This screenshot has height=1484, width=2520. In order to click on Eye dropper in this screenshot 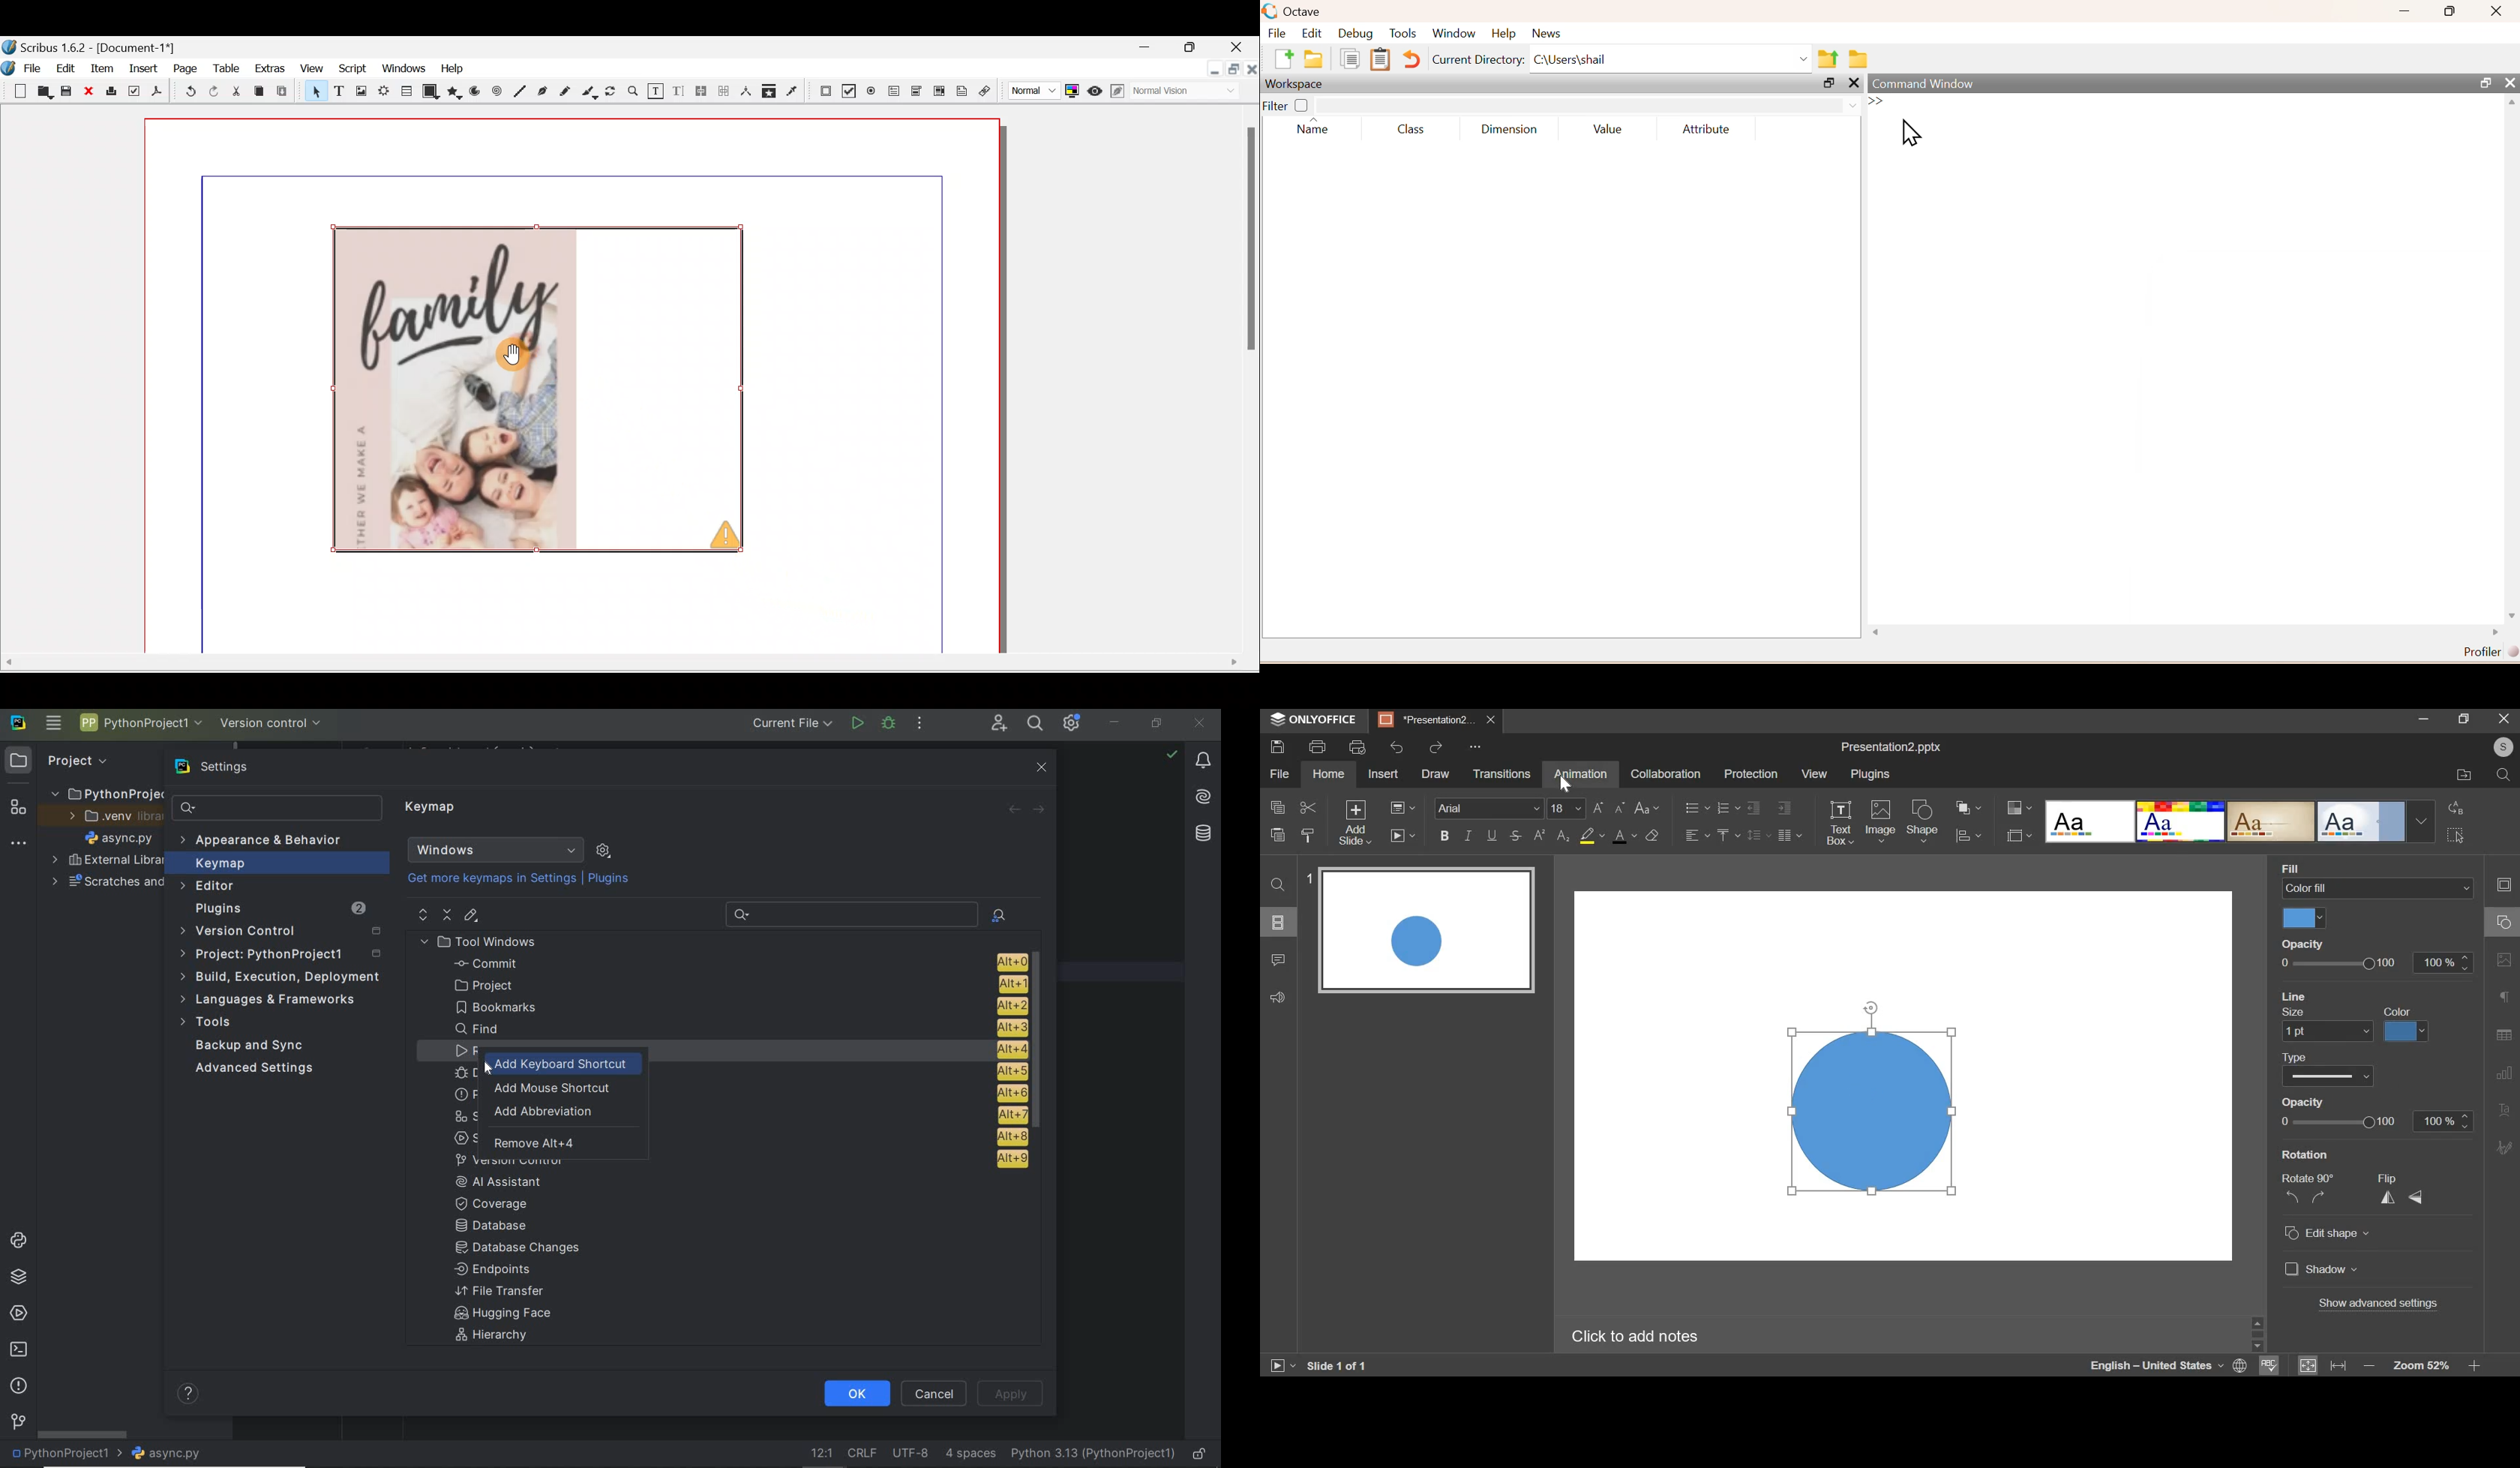, I will do `click(793, 90)`.